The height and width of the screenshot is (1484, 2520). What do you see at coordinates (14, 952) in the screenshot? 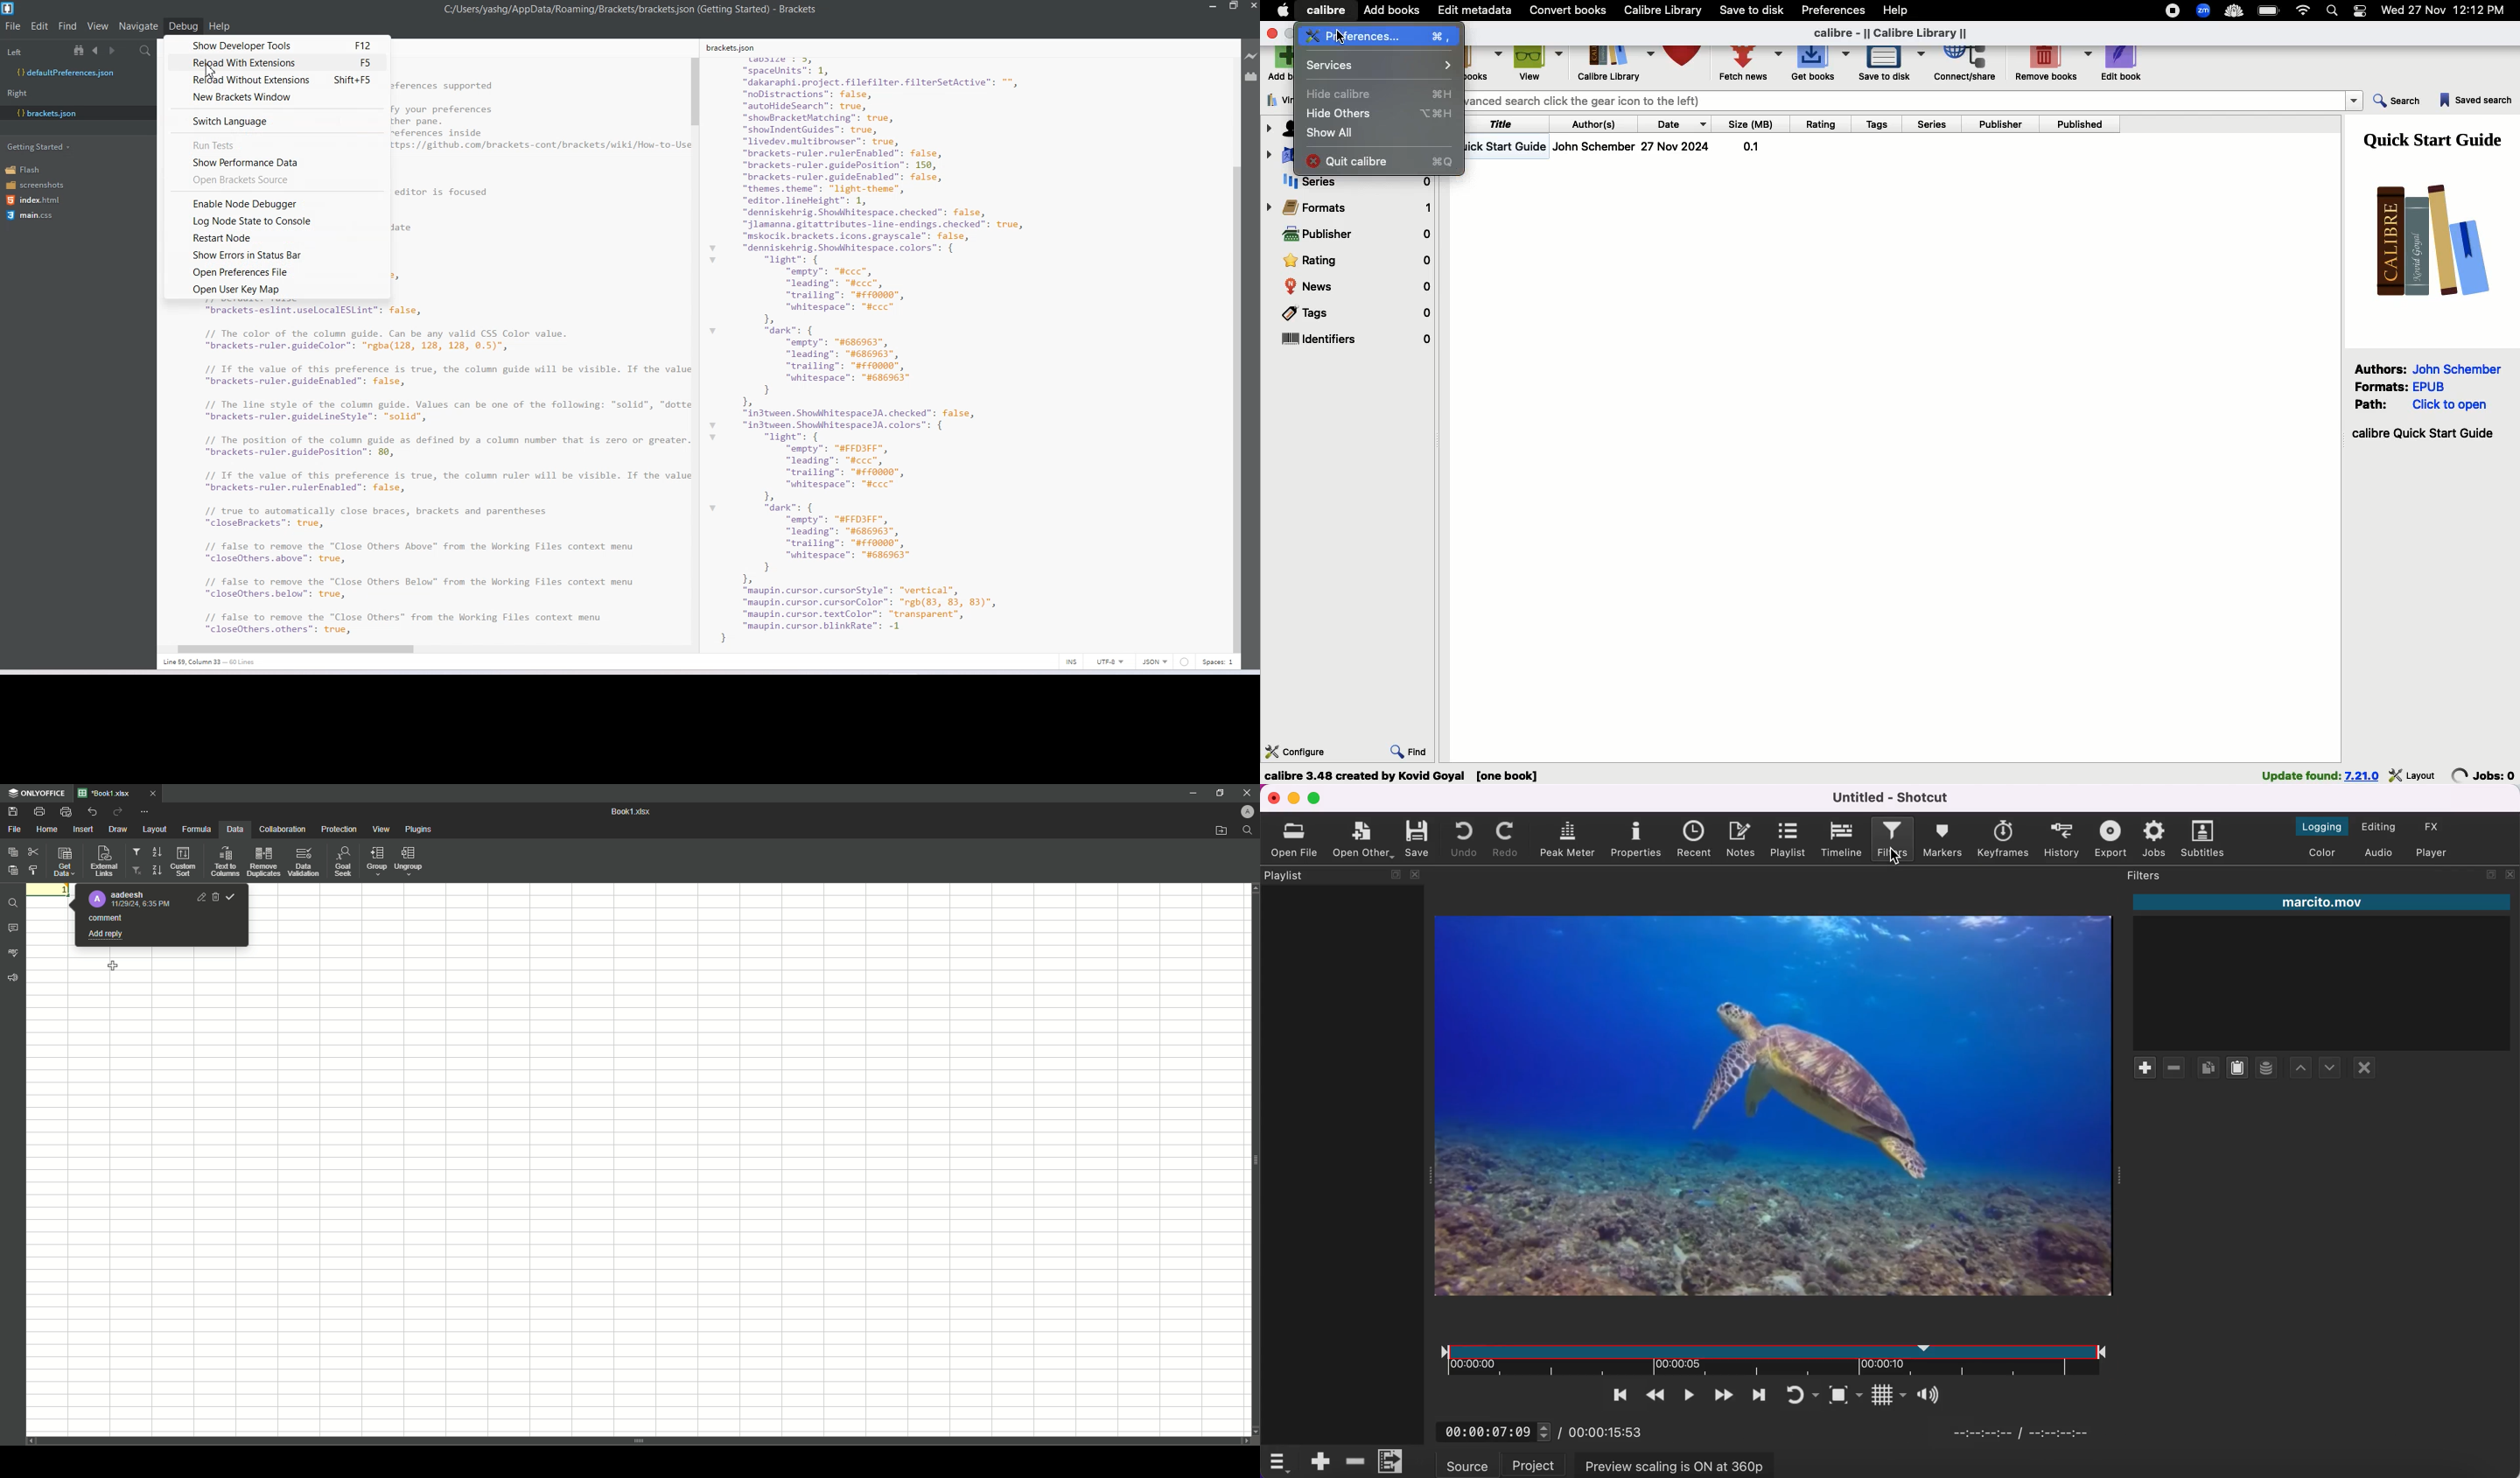
I see `Spell Check` at bounding box center [14, 952].